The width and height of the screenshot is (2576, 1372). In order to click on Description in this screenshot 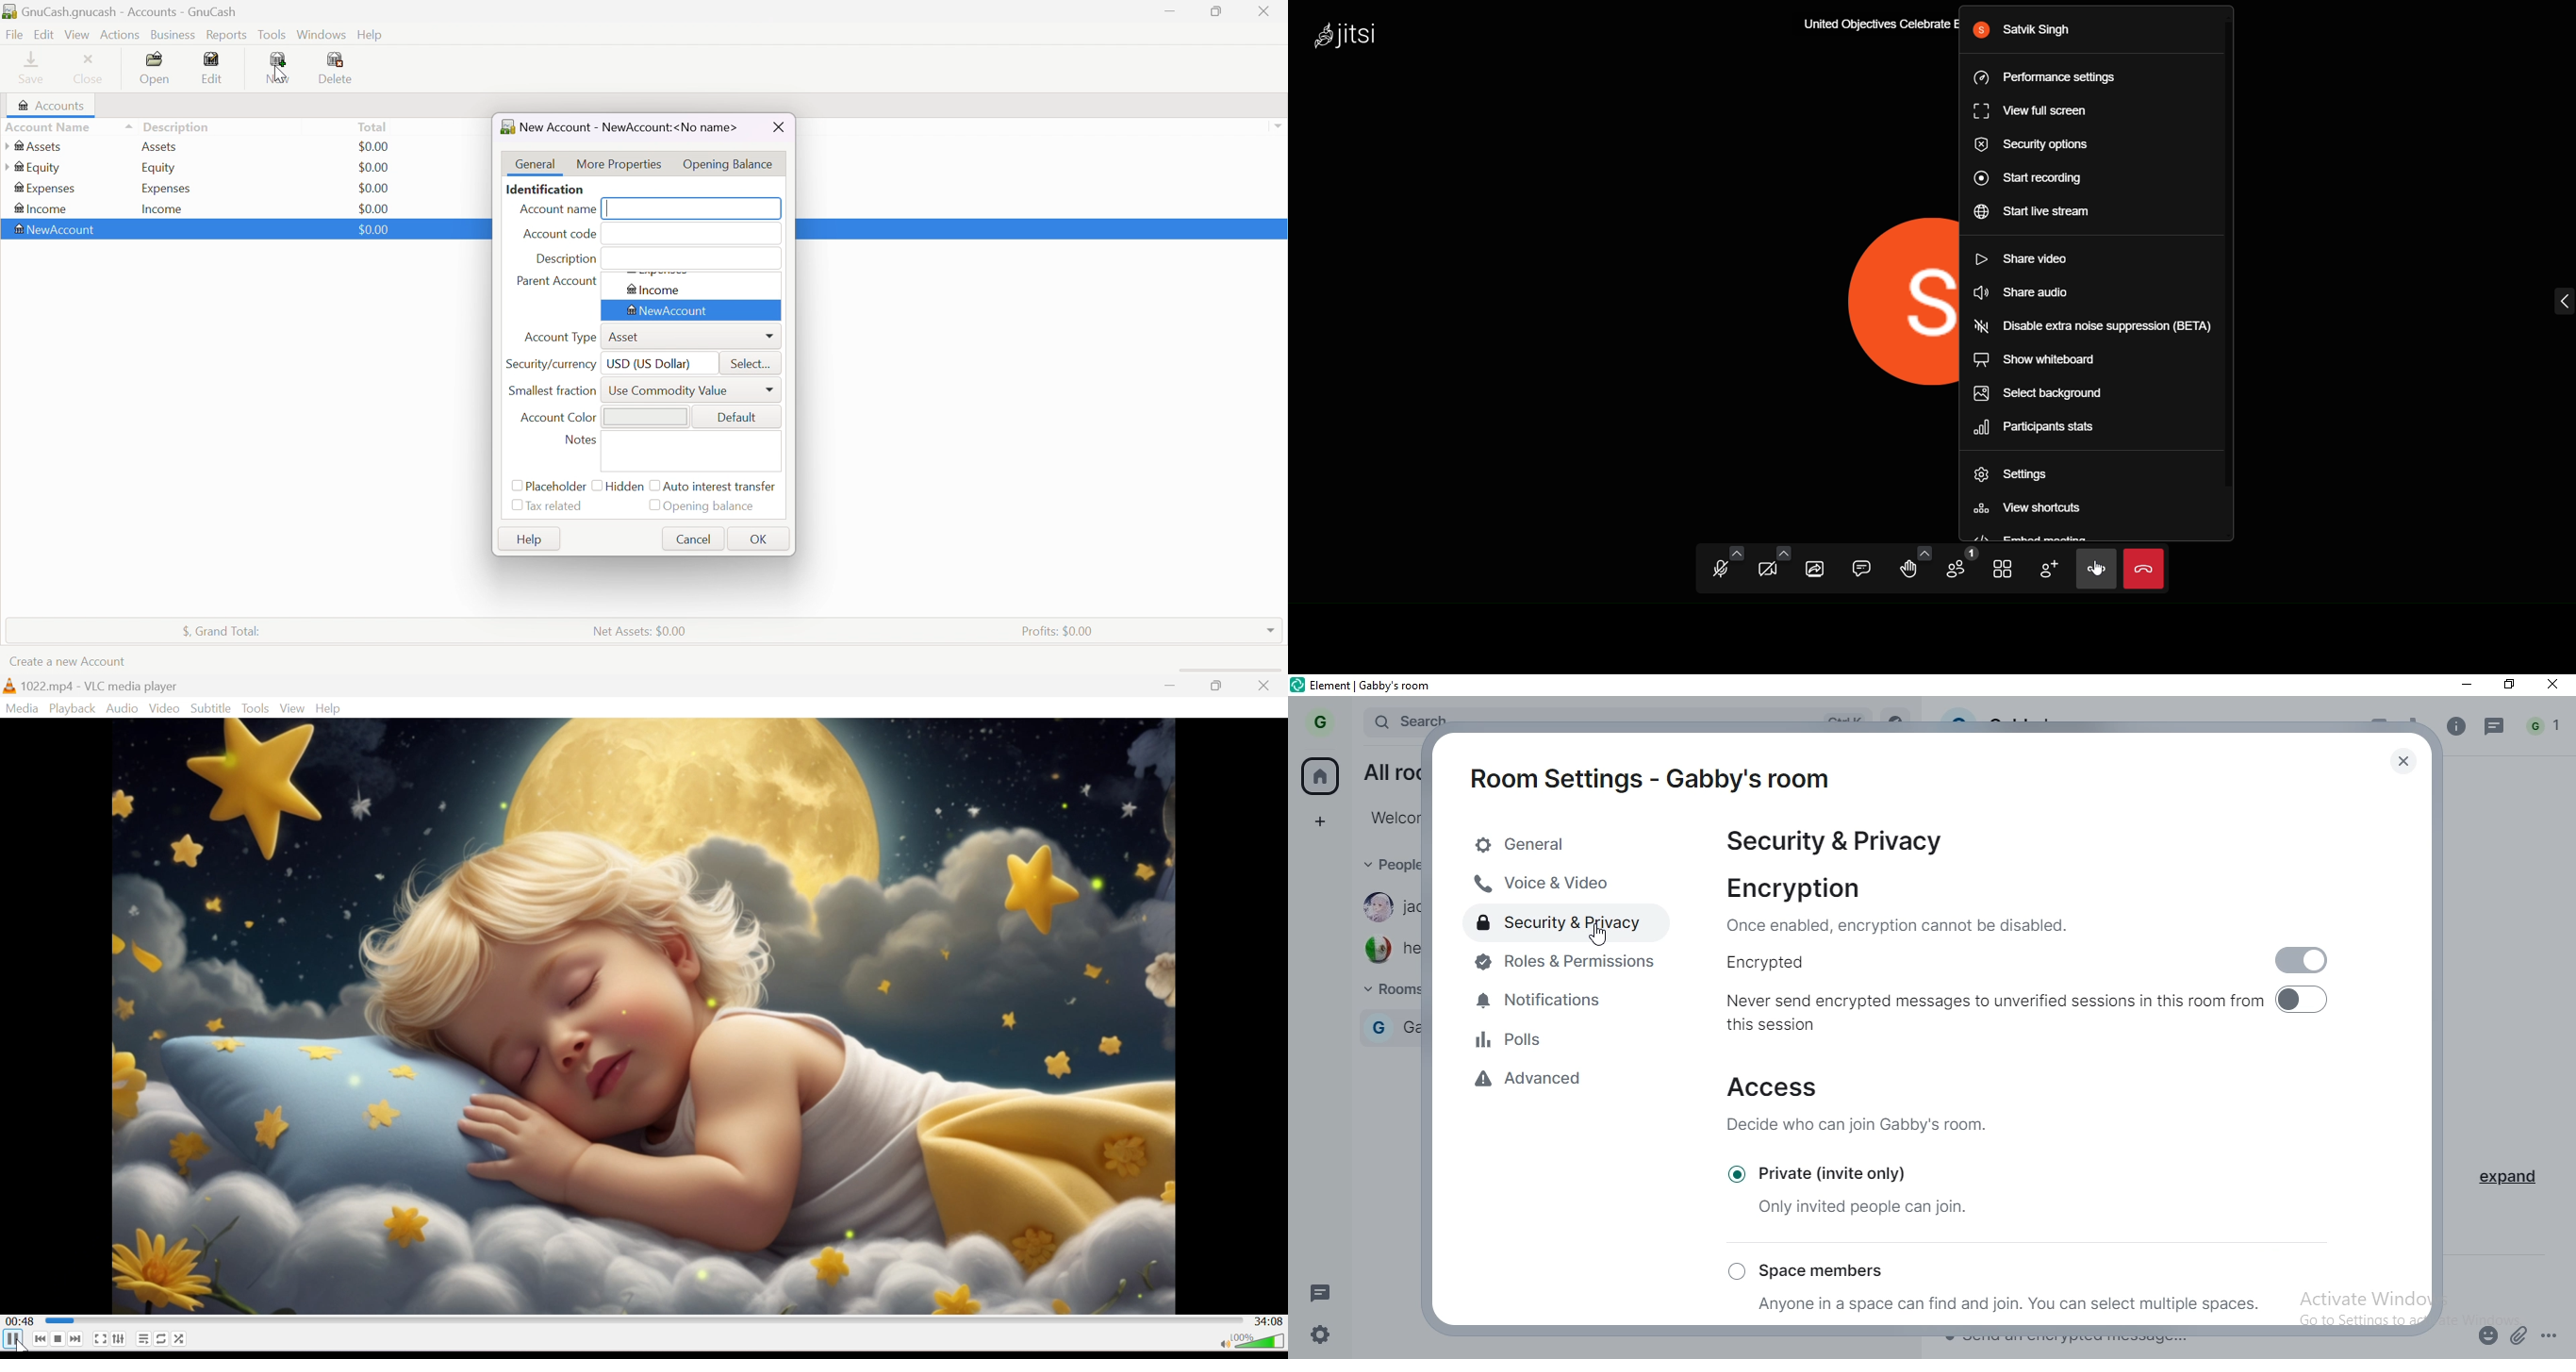, I will do `click(568, 260)`.